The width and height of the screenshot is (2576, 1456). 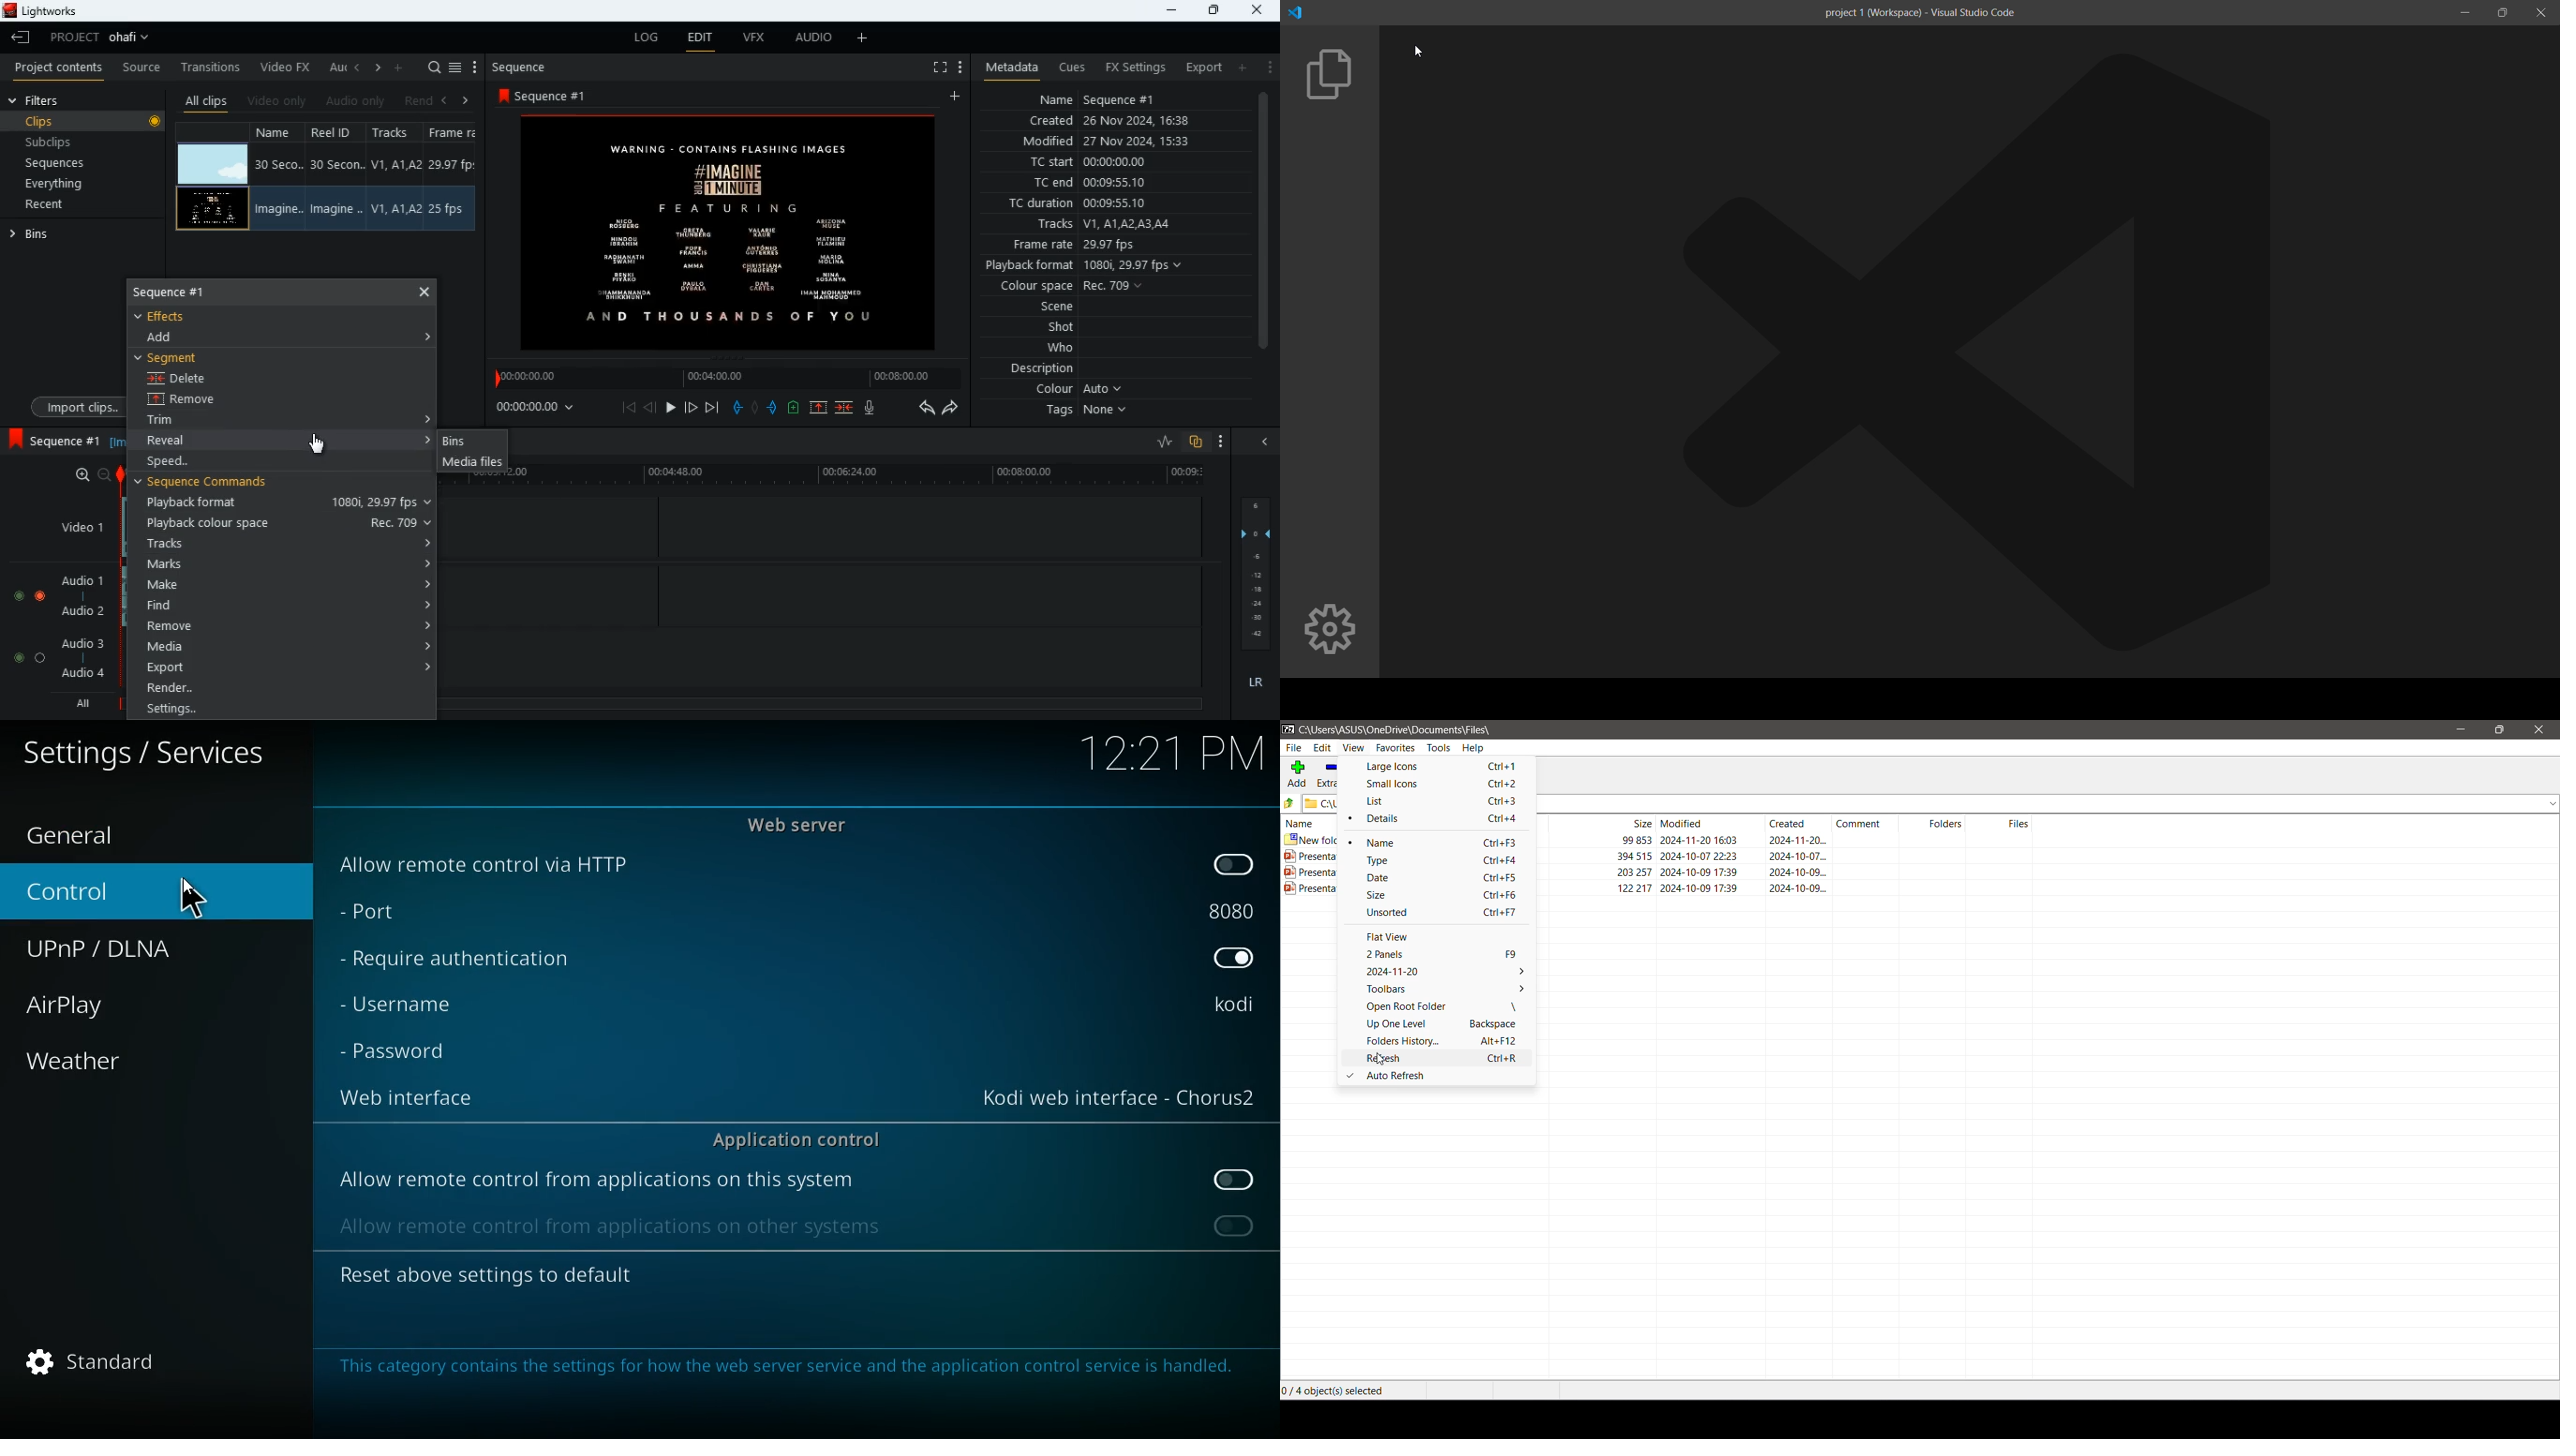 I want to click on mic, so click(x=874, y=410).